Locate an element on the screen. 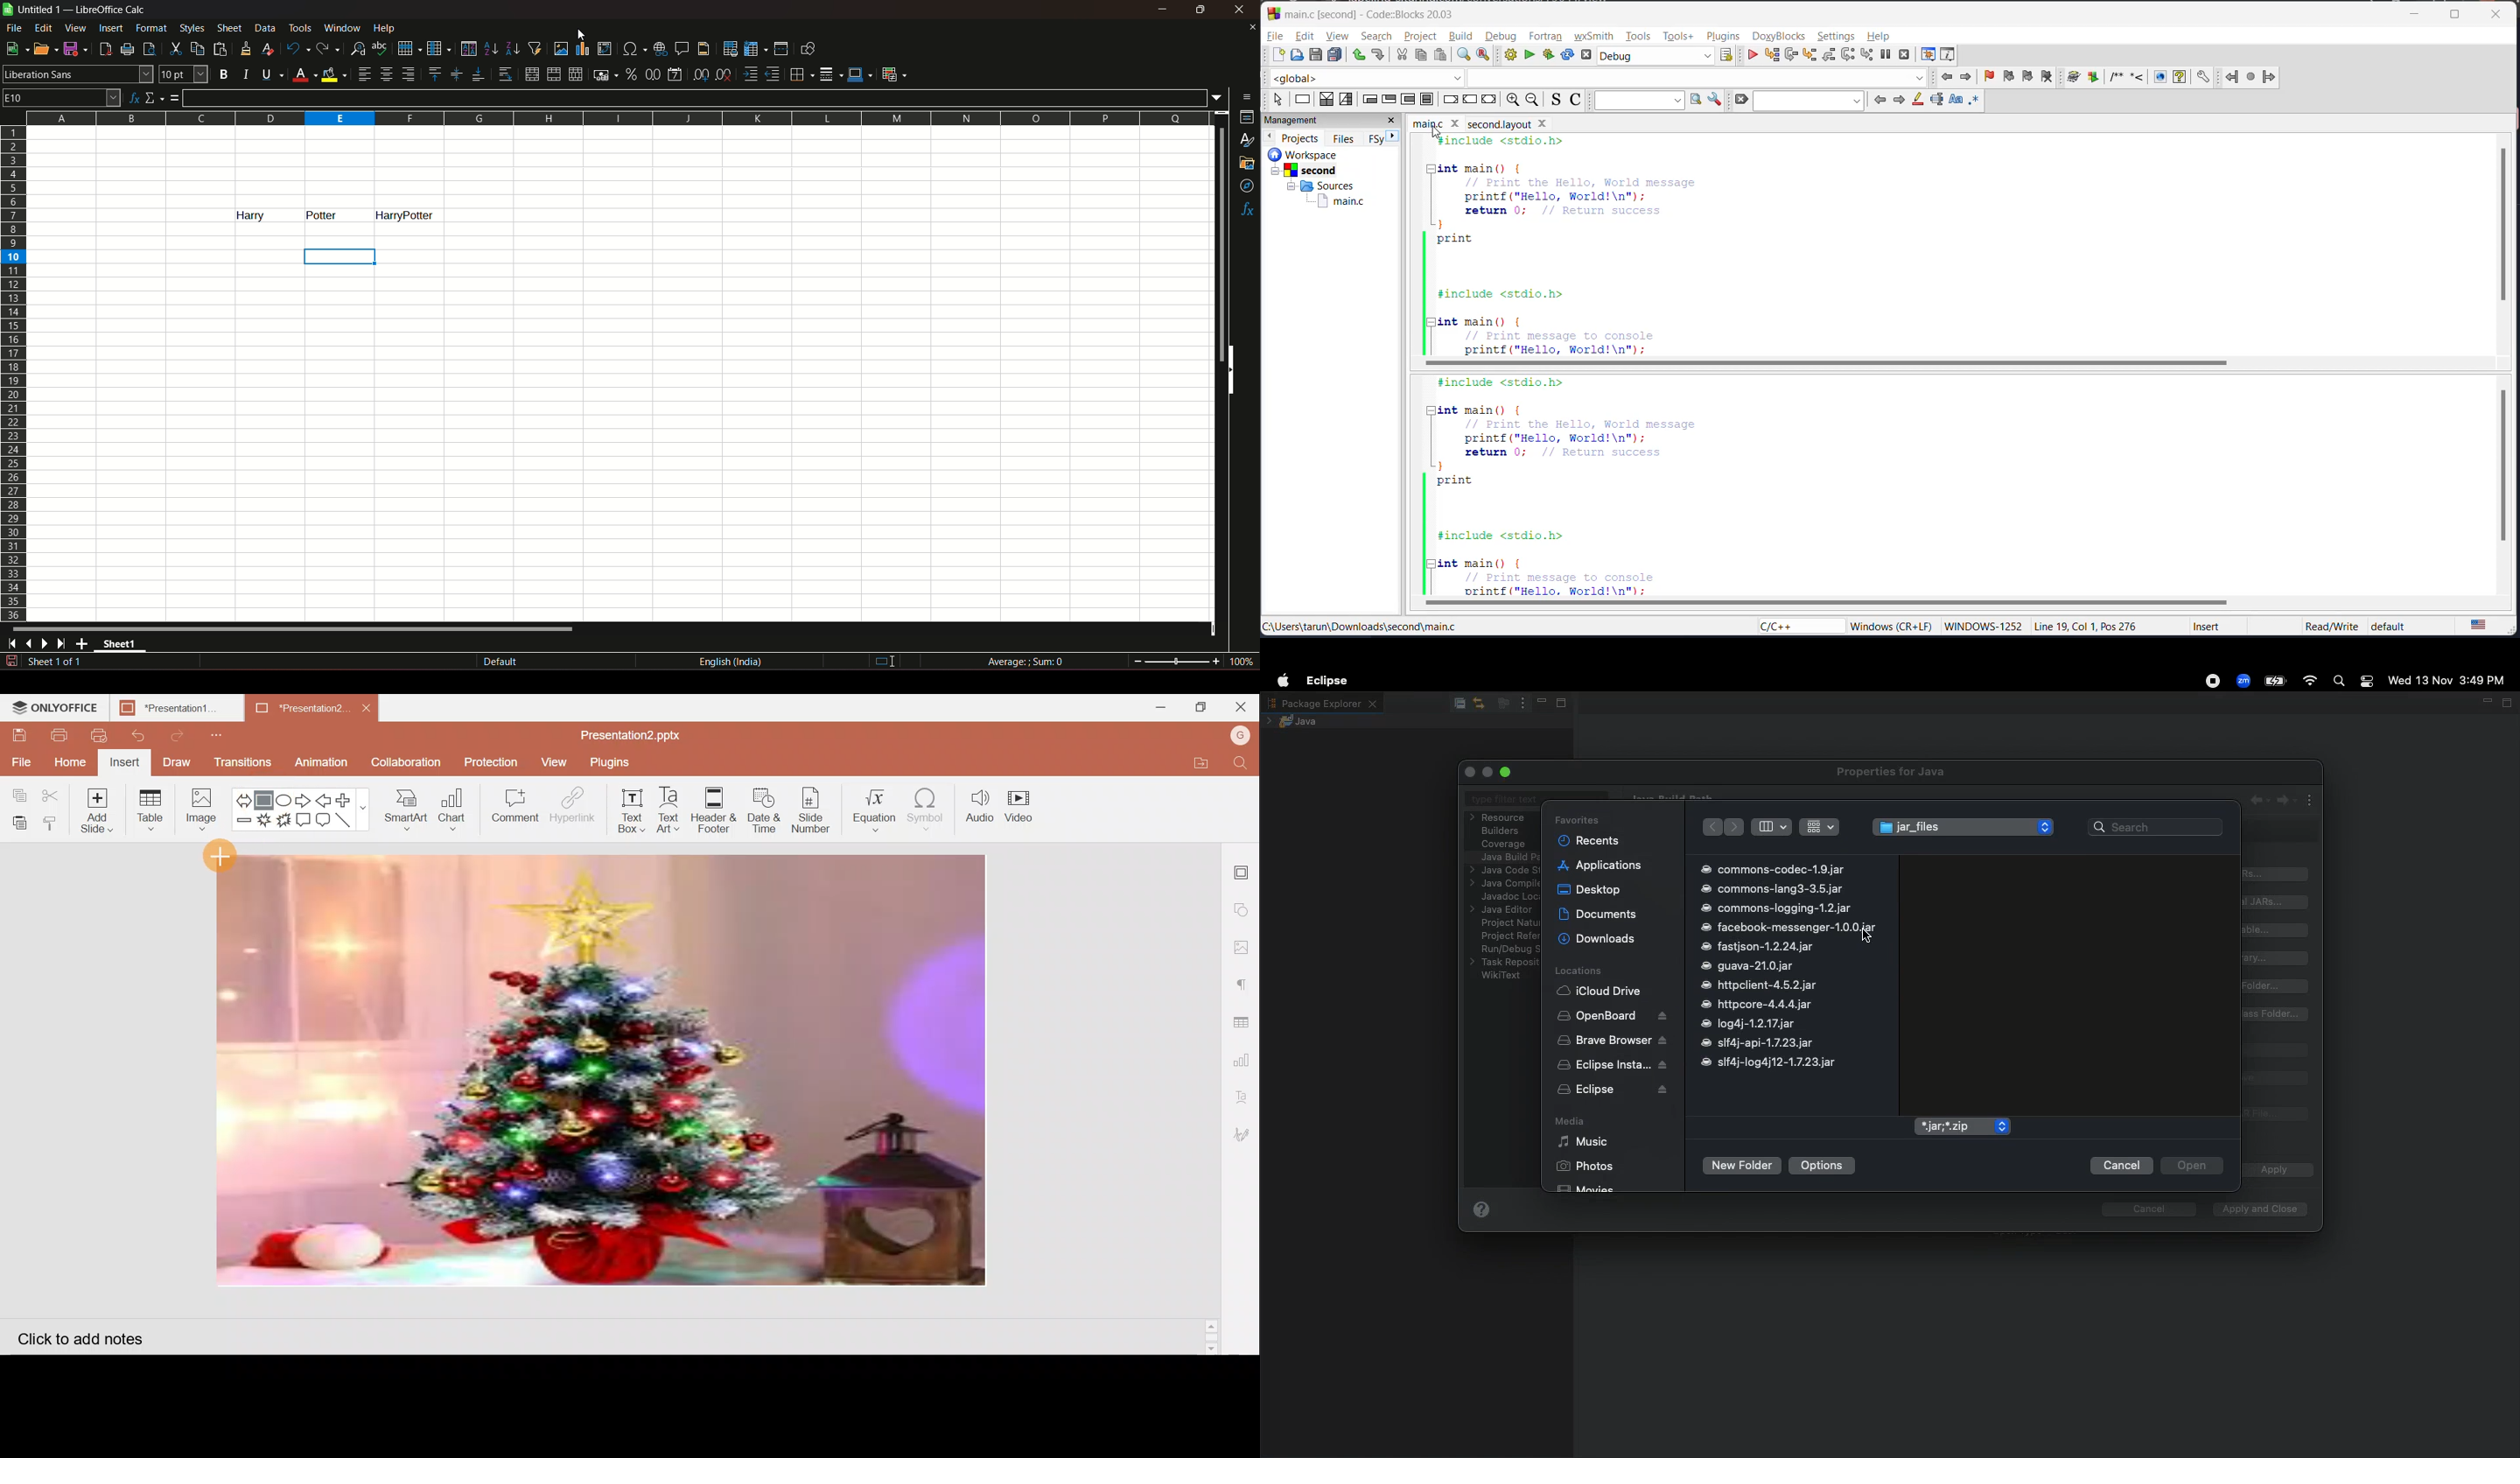 This screenshot has height=1484, width=2520. Applications is located at coordinates (1600, 866).